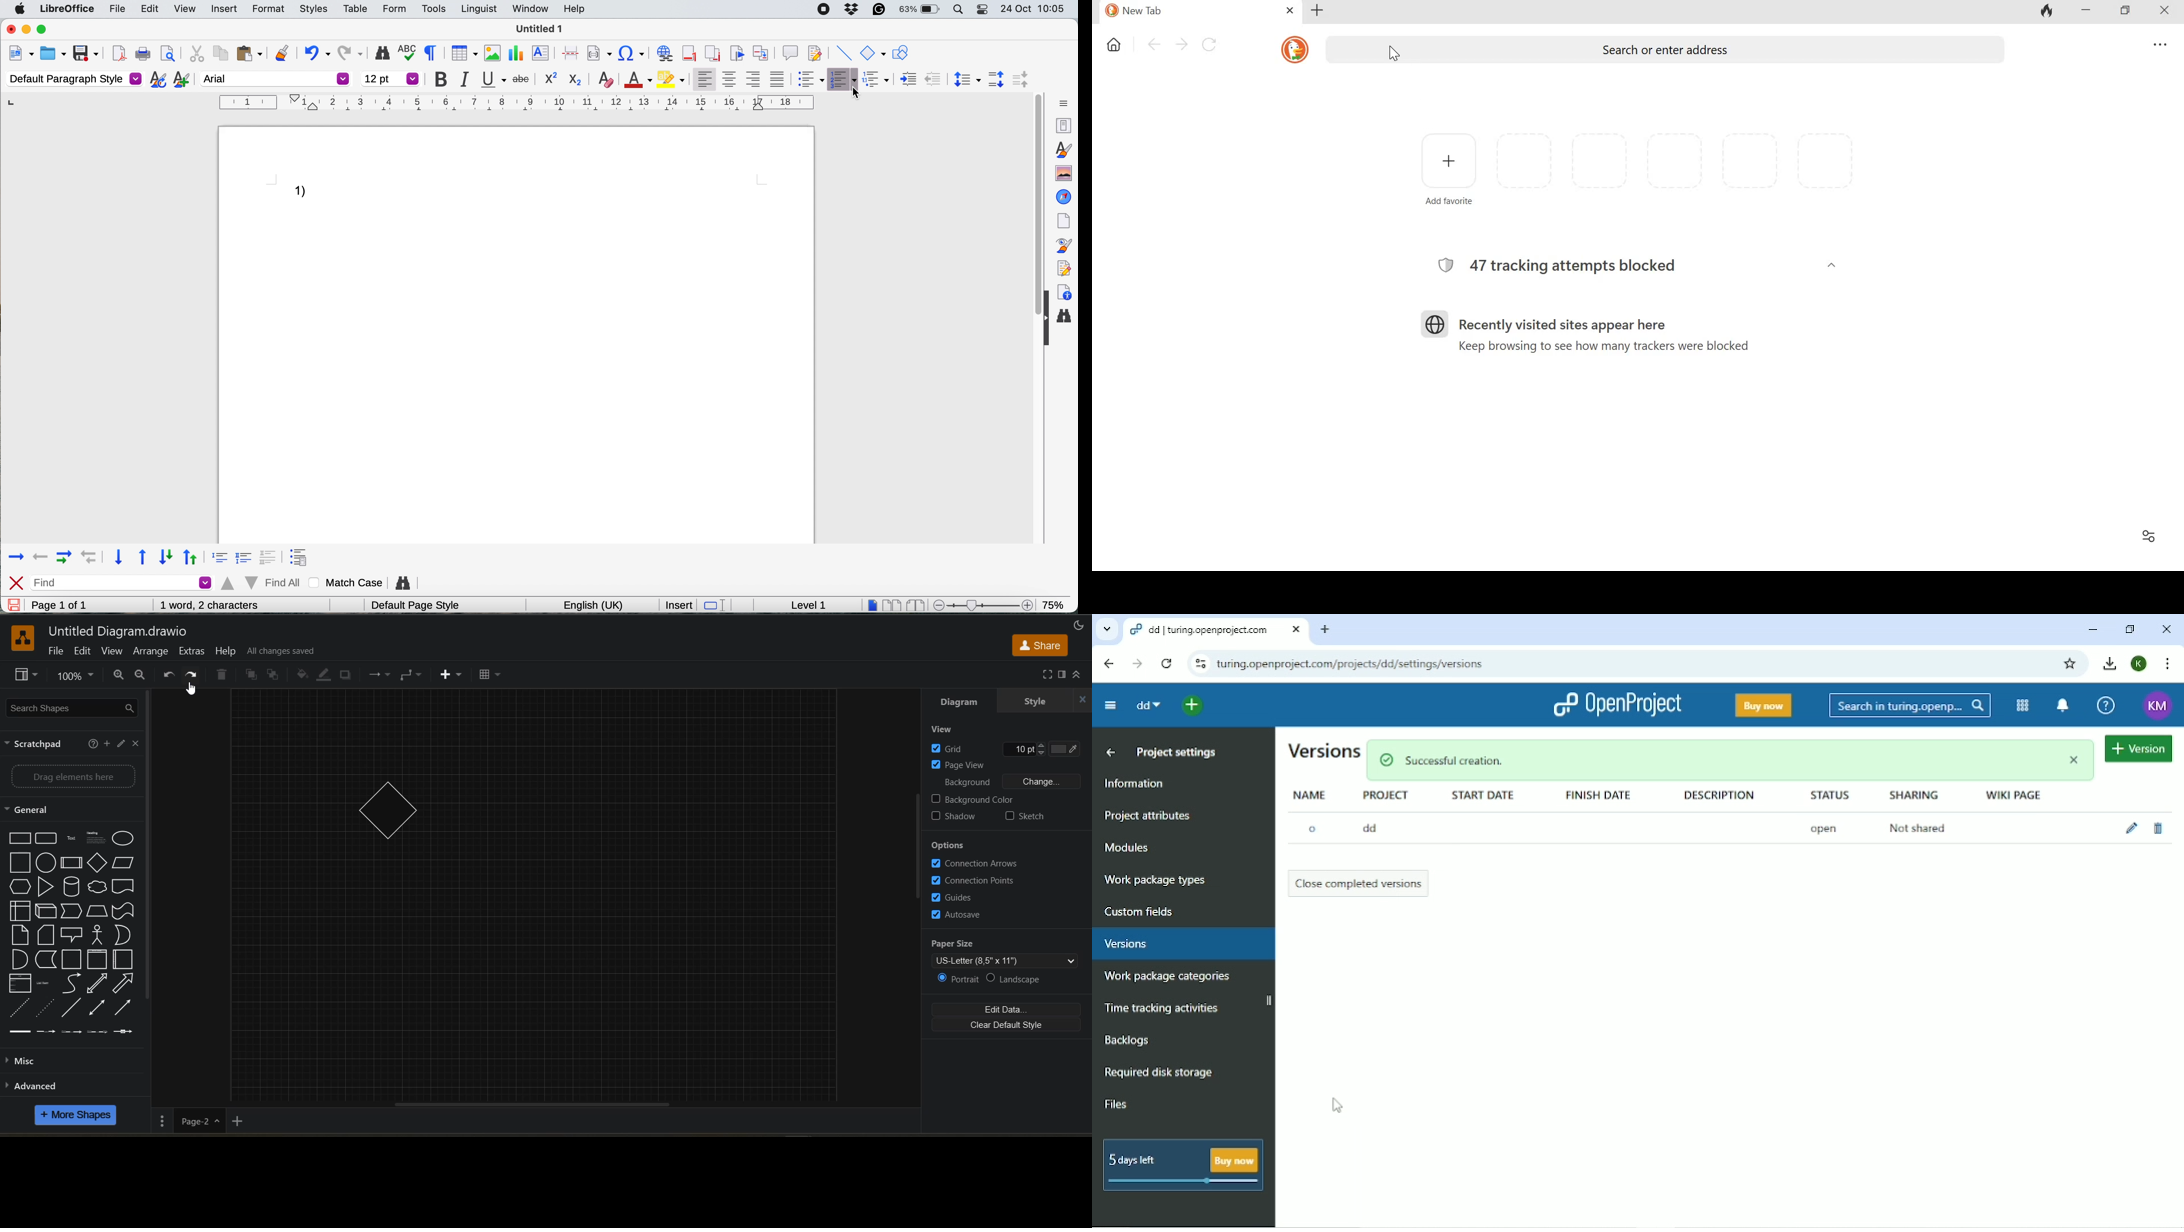 This screenshot has height=1232, width=2184. What do you see at coordinates (705, 77) in the screenshot?
I see `align left` at bounding box center [705, 77].